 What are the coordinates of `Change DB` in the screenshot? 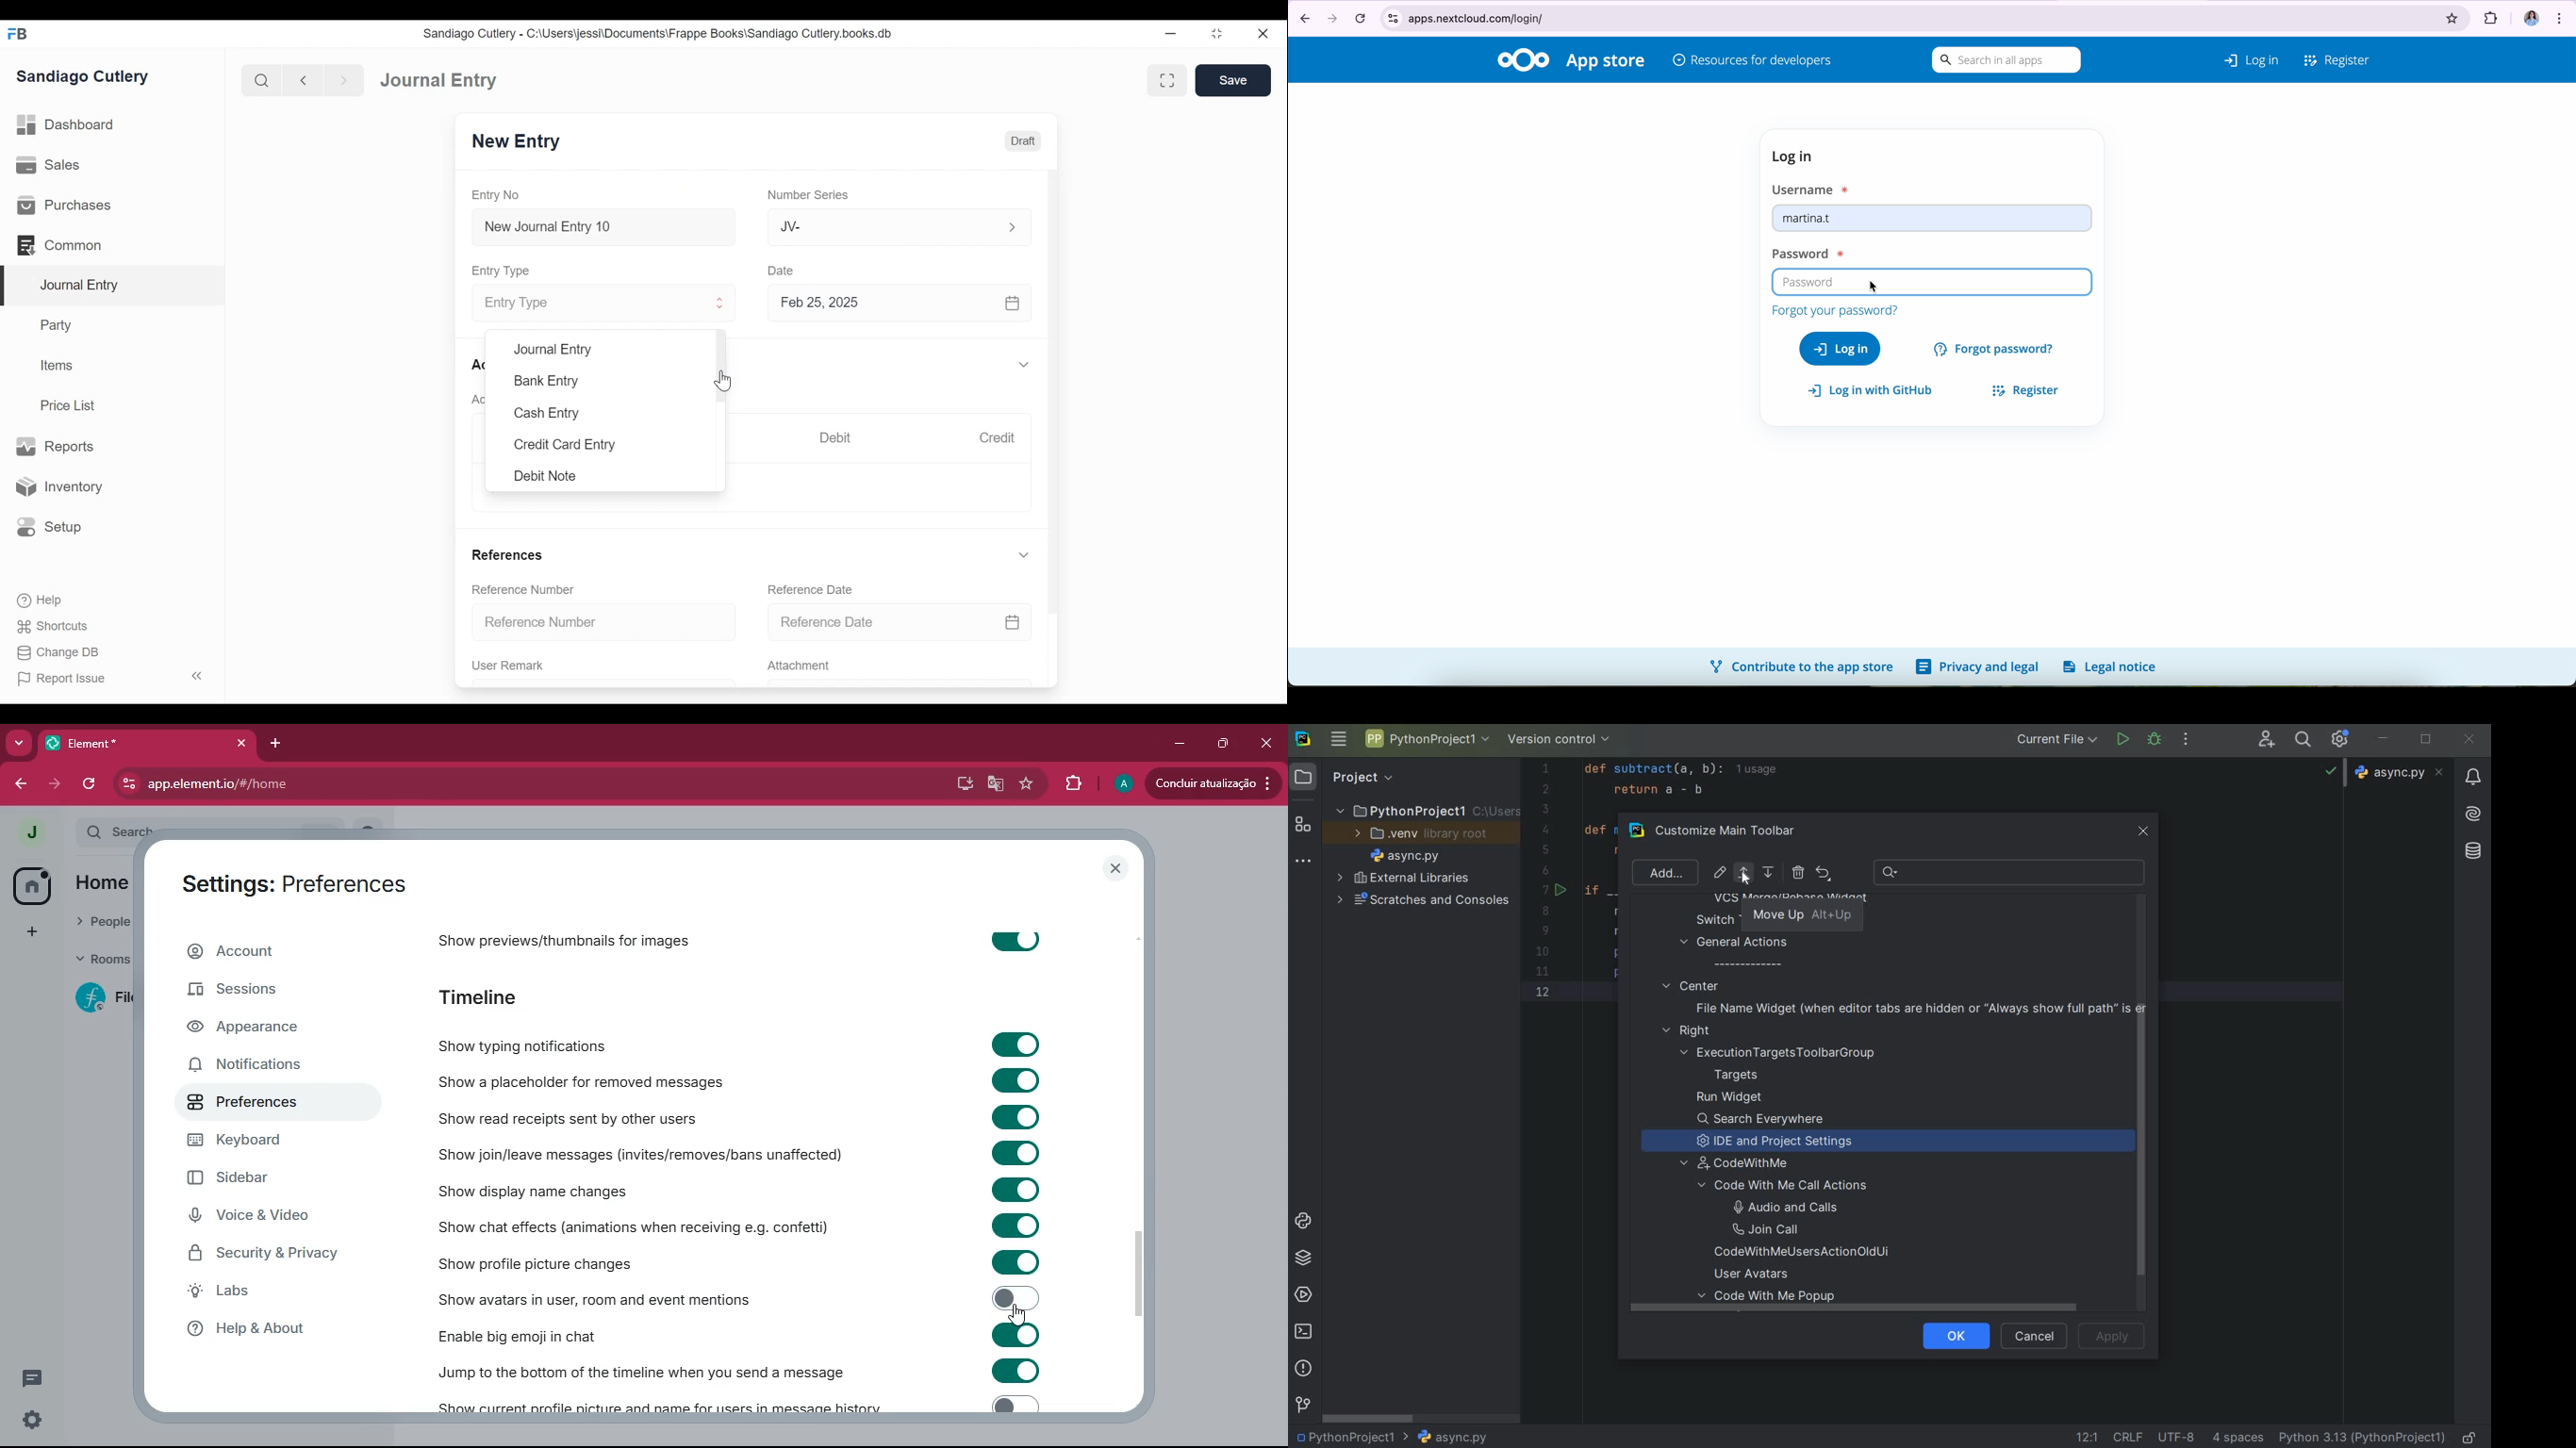 It's located at (54, 652).